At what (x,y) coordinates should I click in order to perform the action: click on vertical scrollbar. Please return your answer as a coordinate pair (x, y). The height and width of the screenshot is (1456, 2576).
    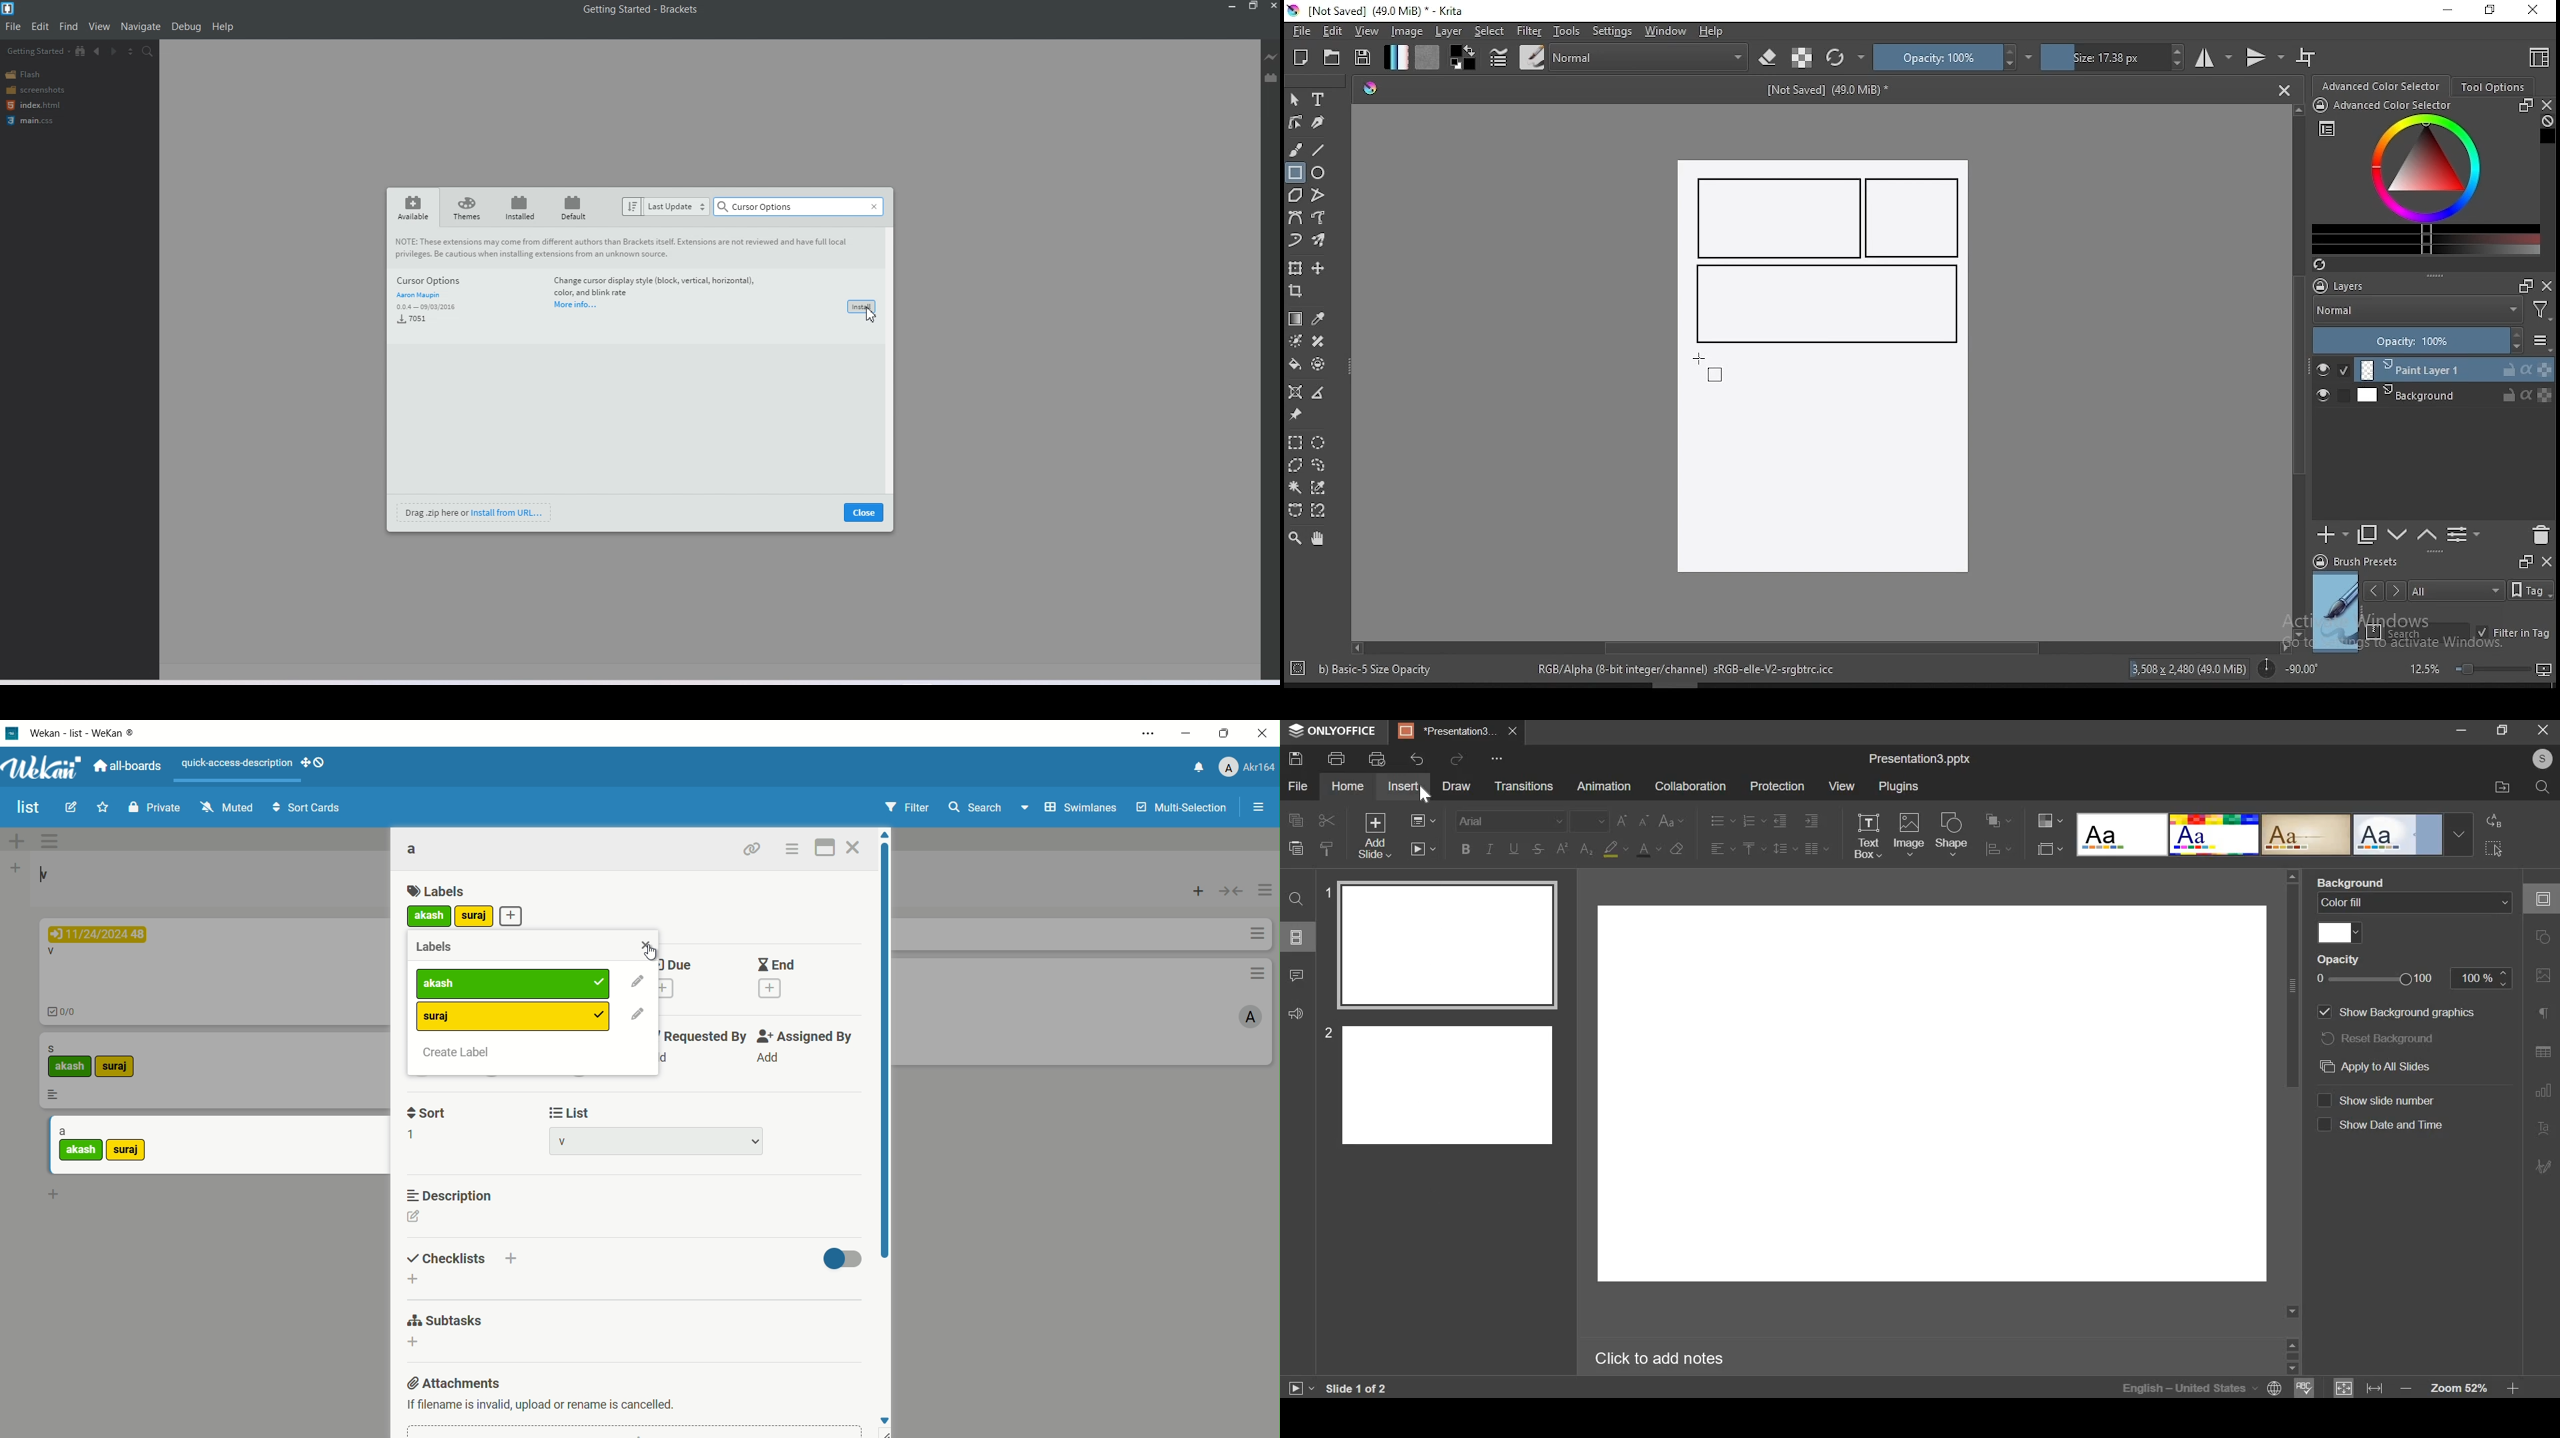
    Looking at the image, I should click on (2292, 985).